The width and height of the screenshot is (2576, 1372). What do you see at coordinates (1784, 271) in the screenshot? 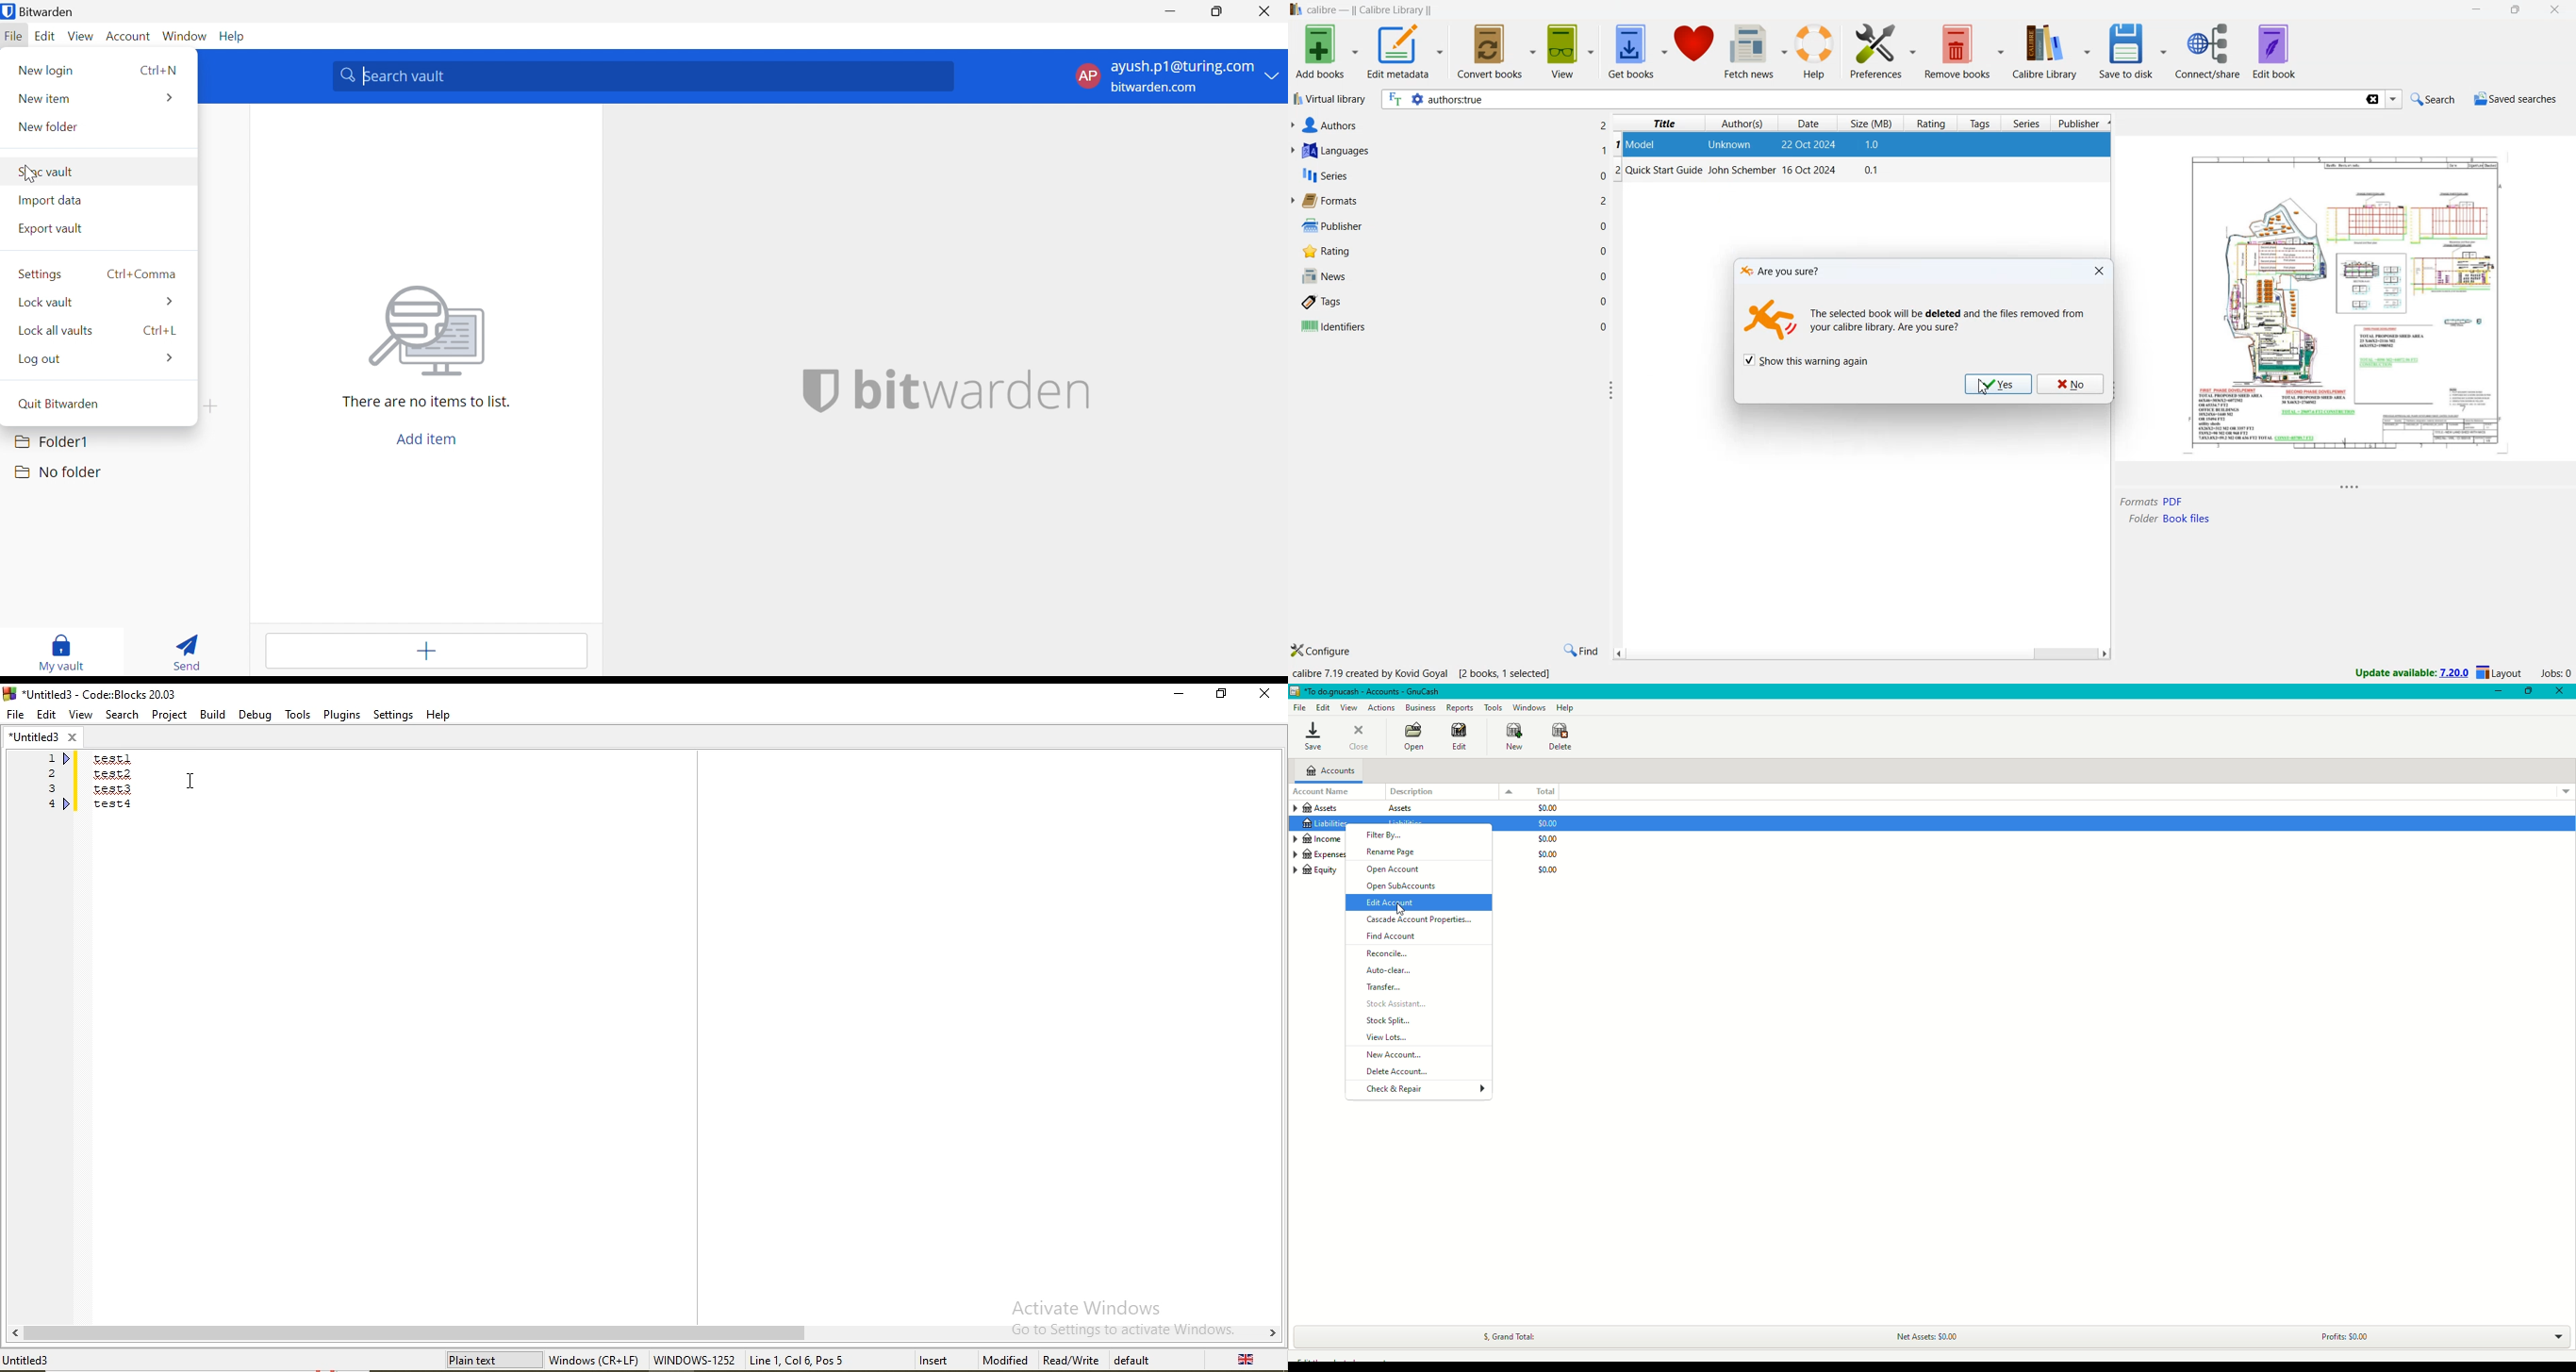
I see `are you sure?` at bounding box center [1784, 271].